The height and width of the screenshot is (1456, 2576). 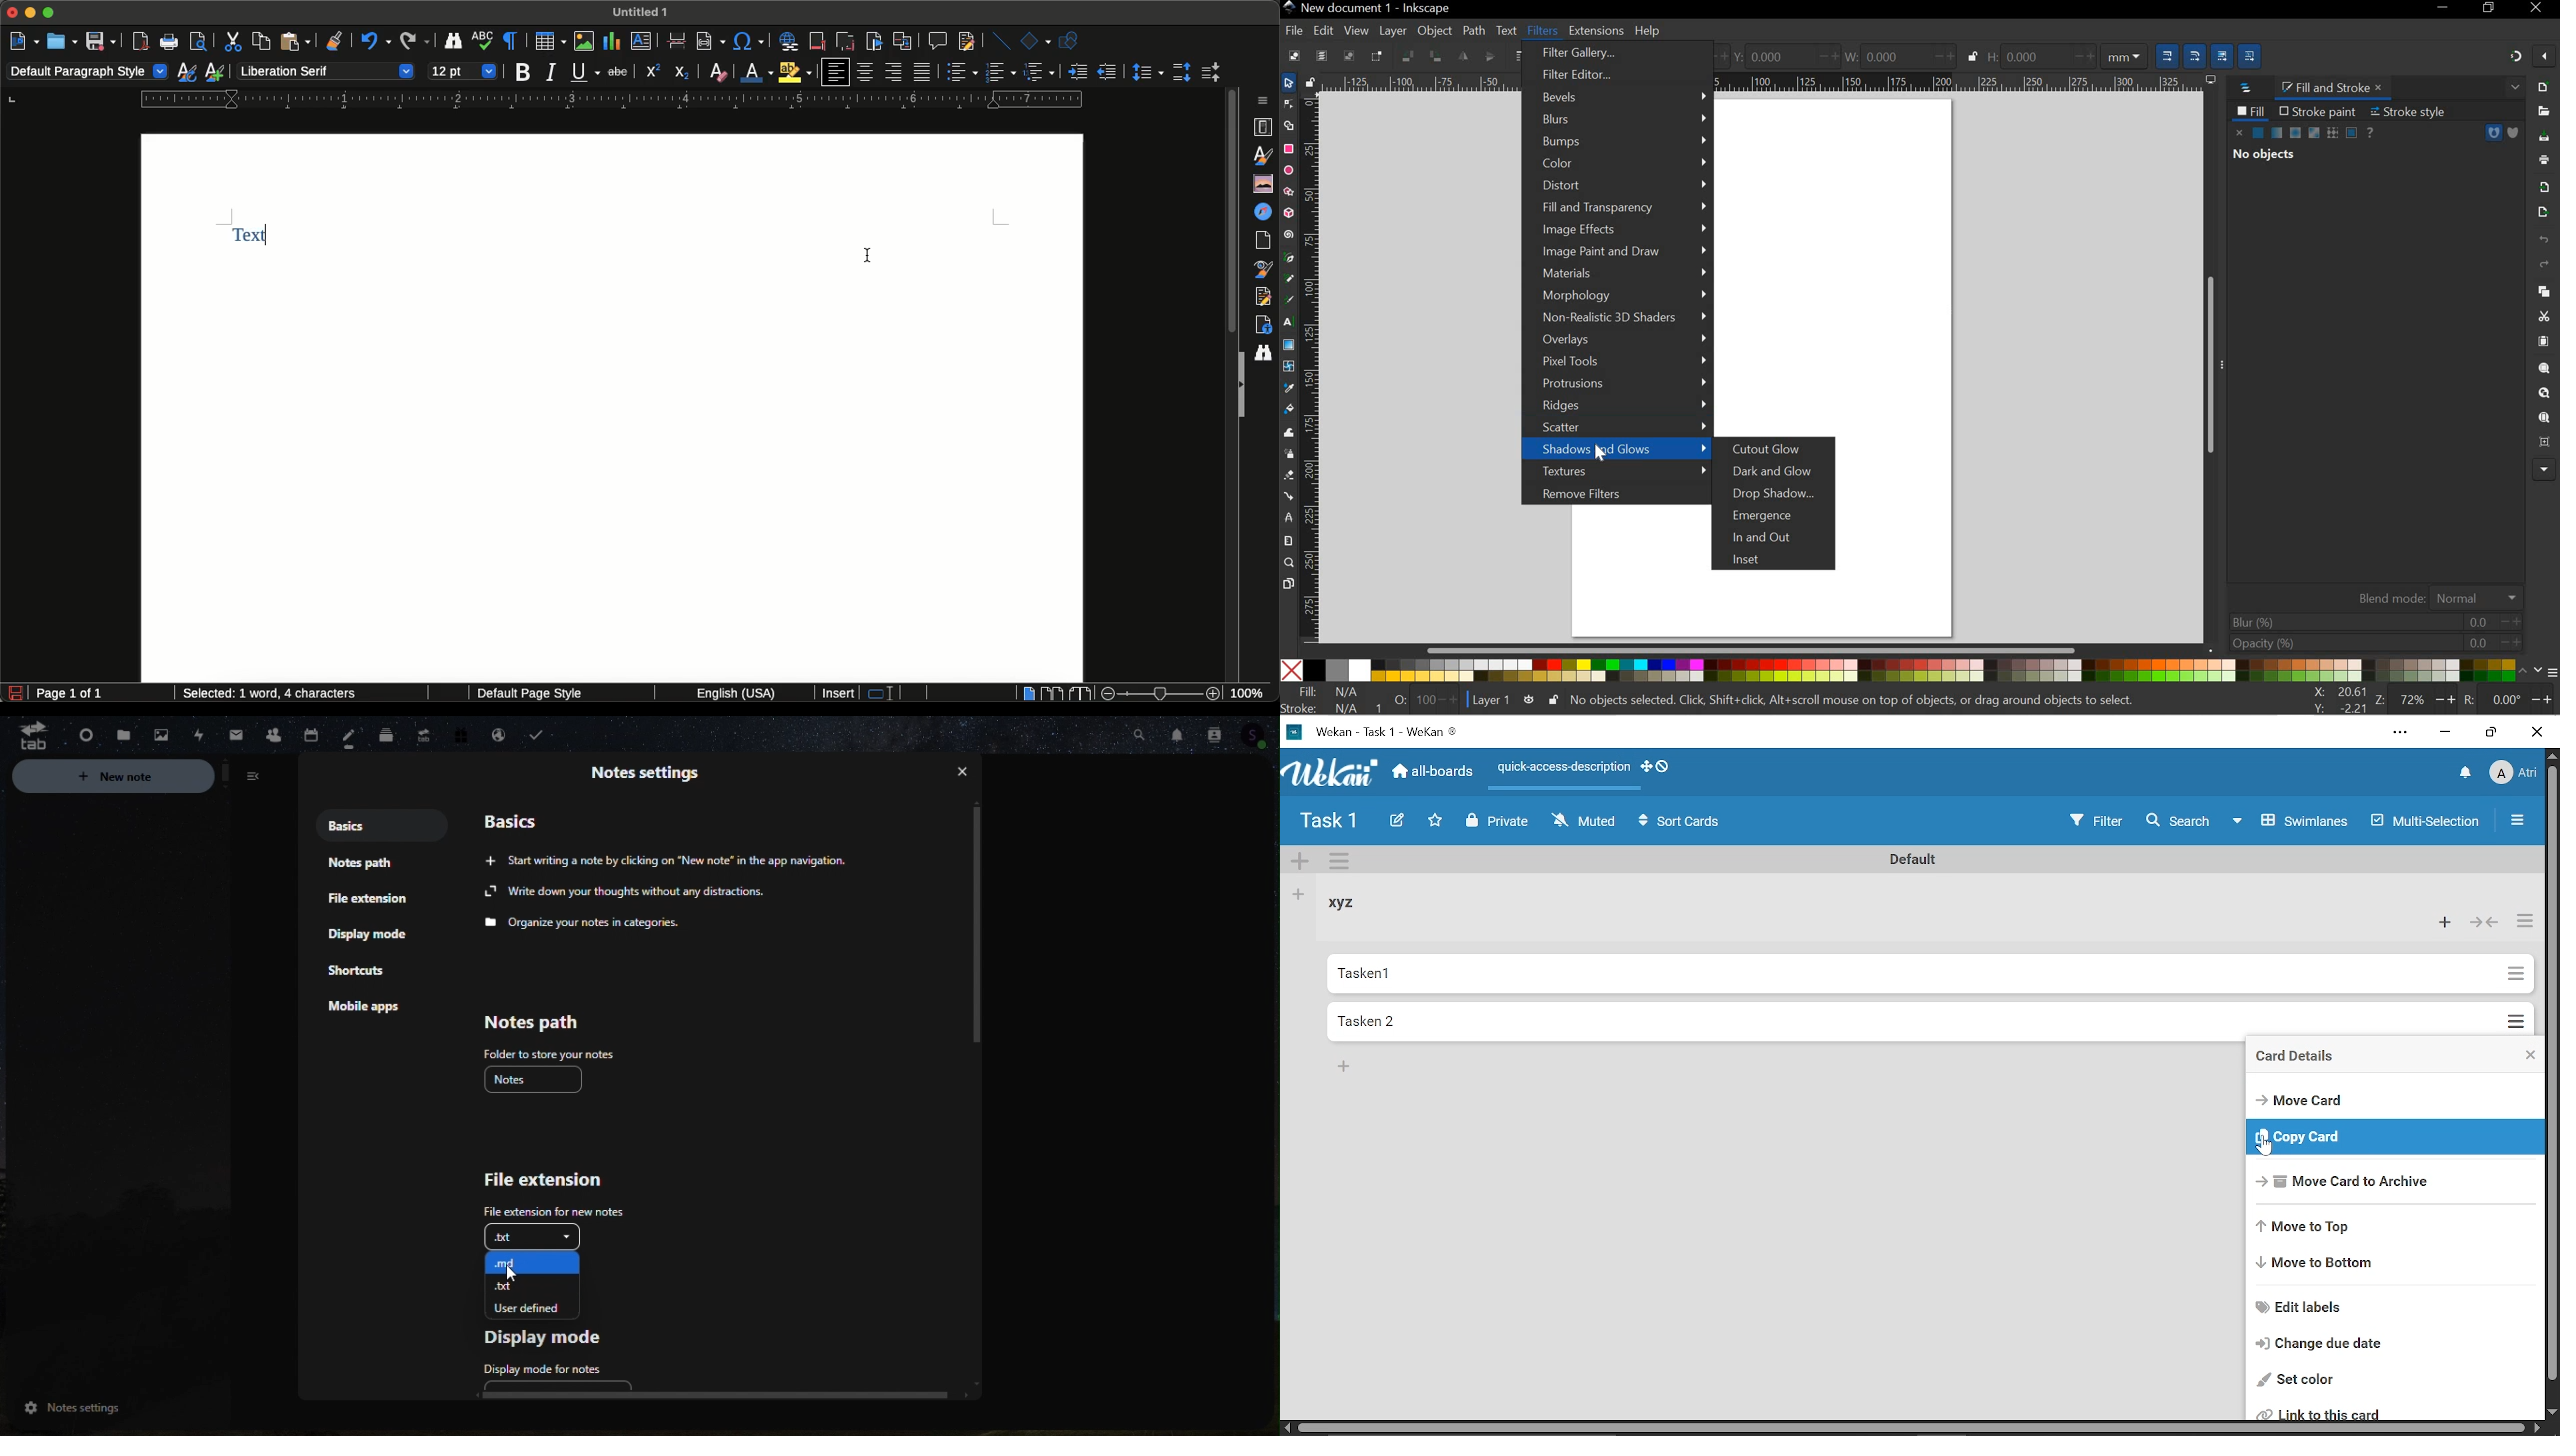 What do you see at coordinates (1617, 406) in the screenshot?
I see `RIDGES` at bounding box center [1617, 406].